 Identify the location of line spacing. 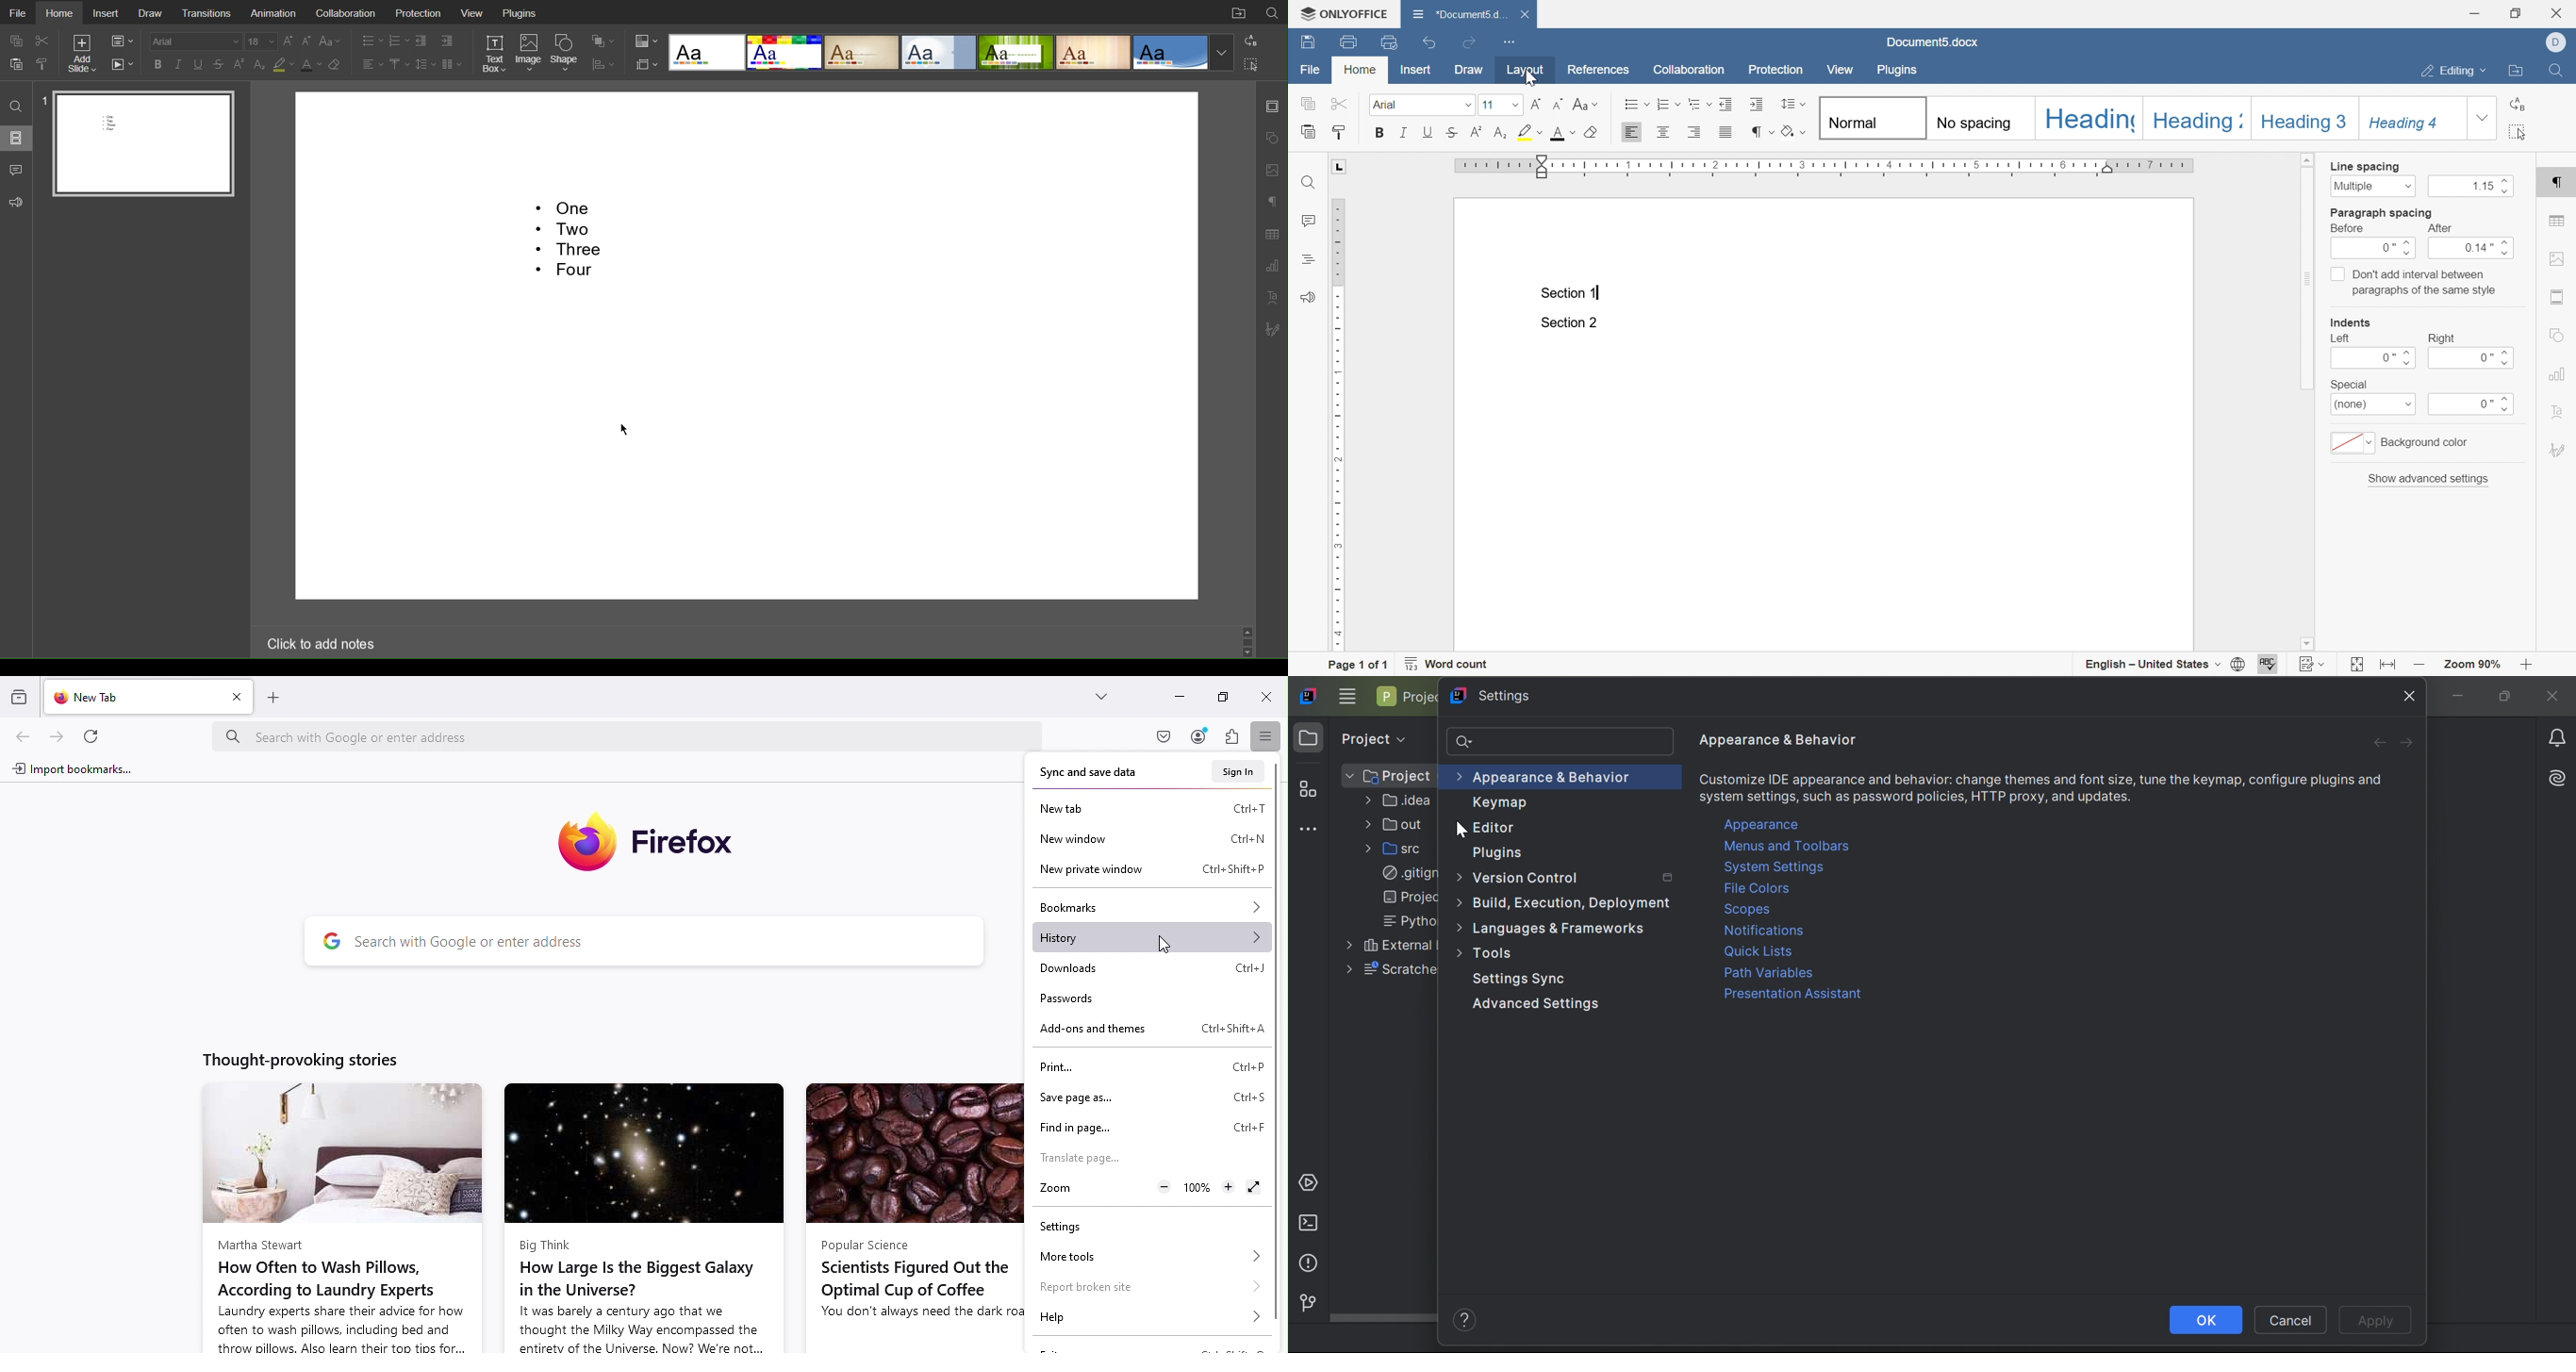
(1792, 103).